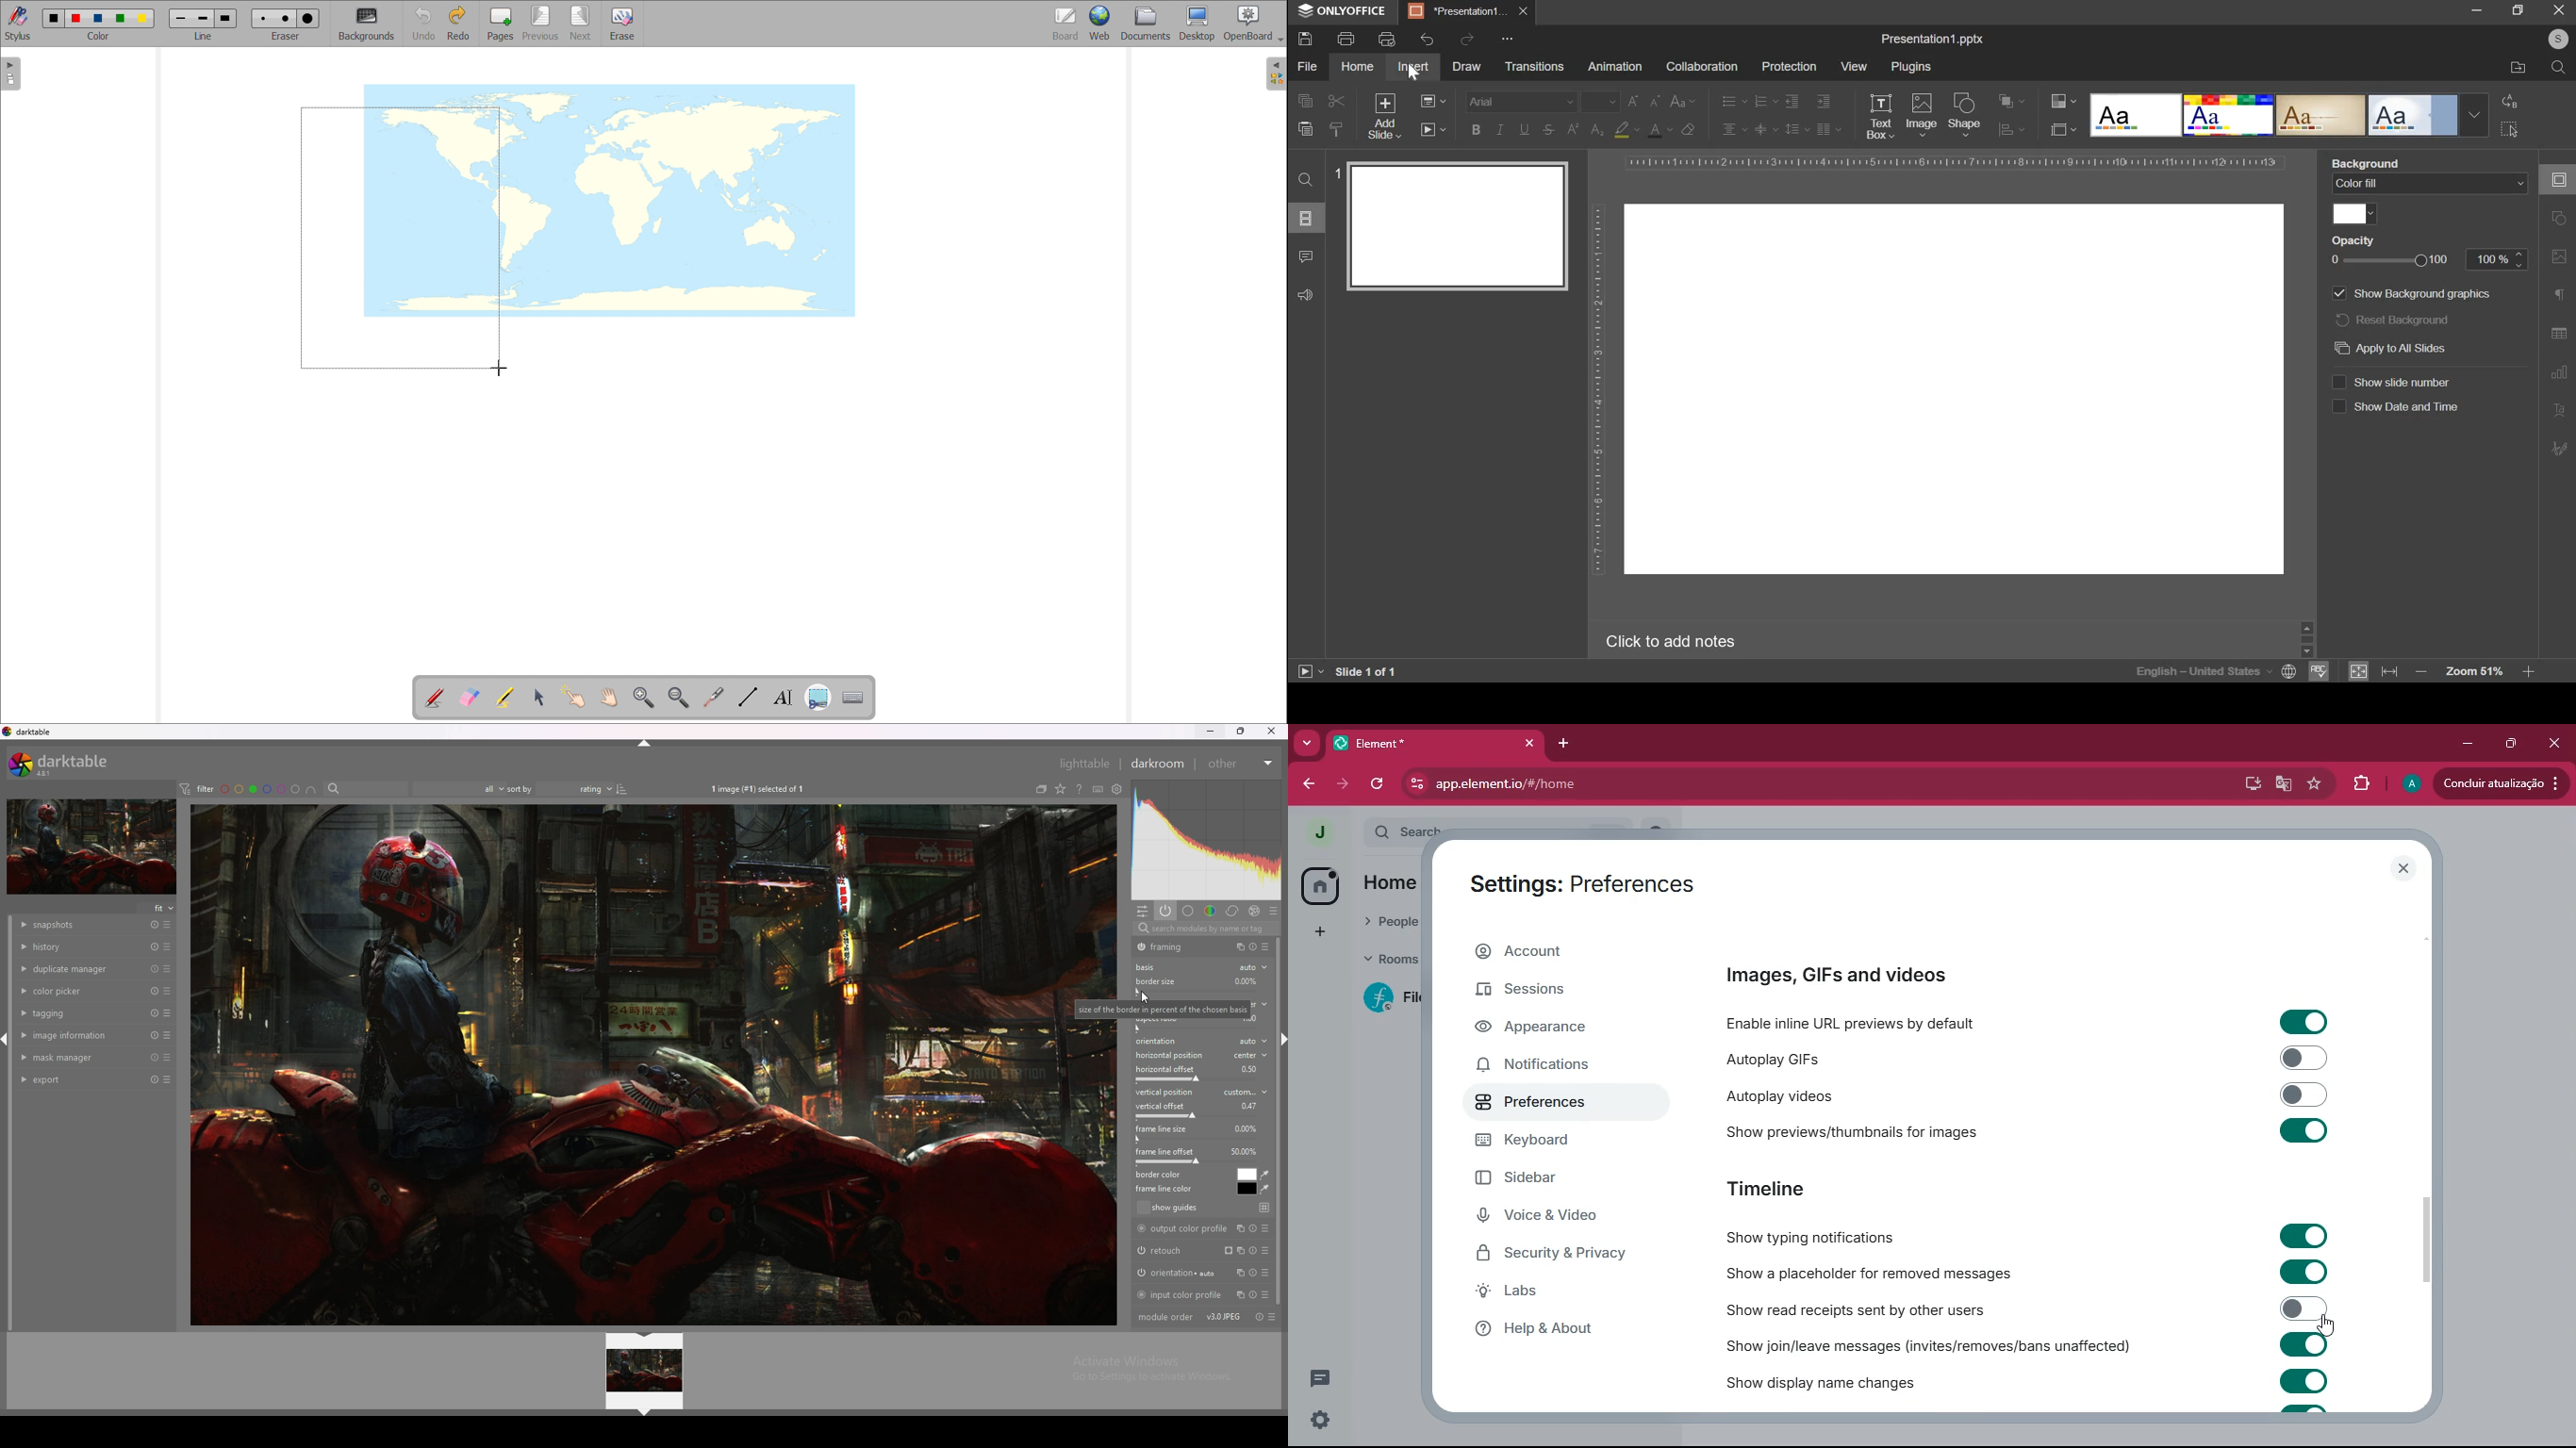  Describe the element at coordinates (645, 1371) in the screenshot. I see `image preview` at that location.